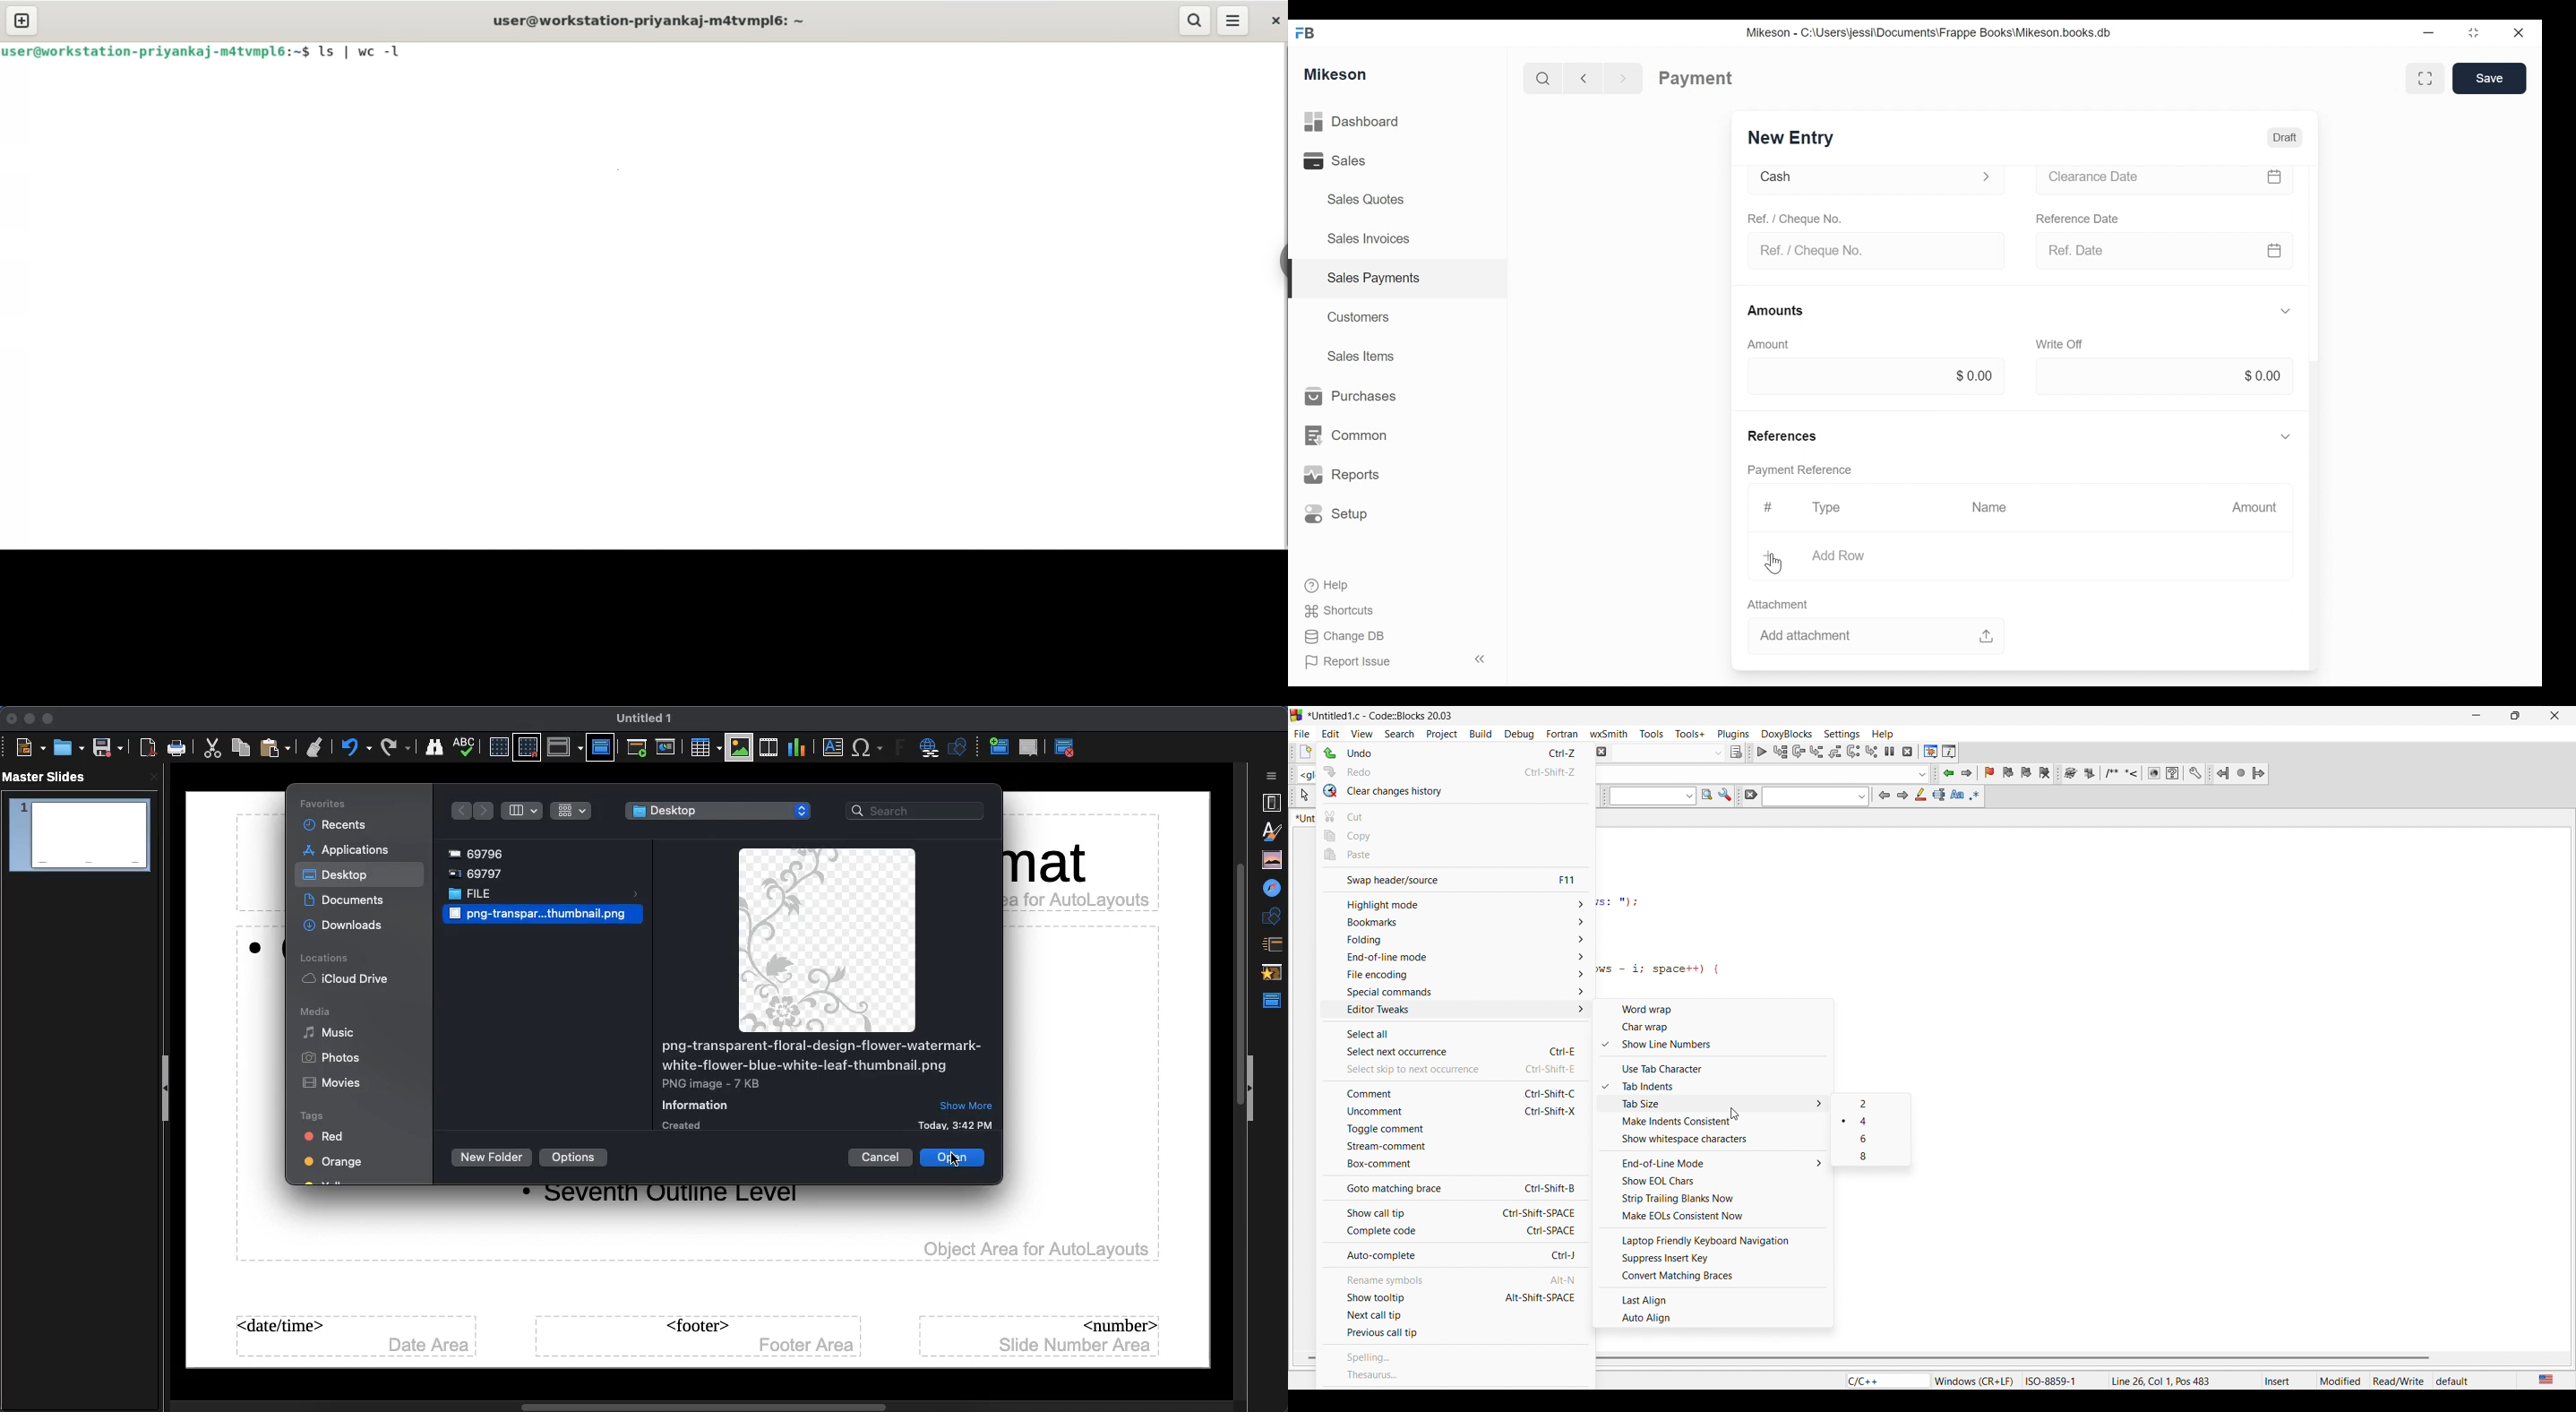 This screenshot has height=1428, width=2576. I want to click on project, so click(1441, 732).